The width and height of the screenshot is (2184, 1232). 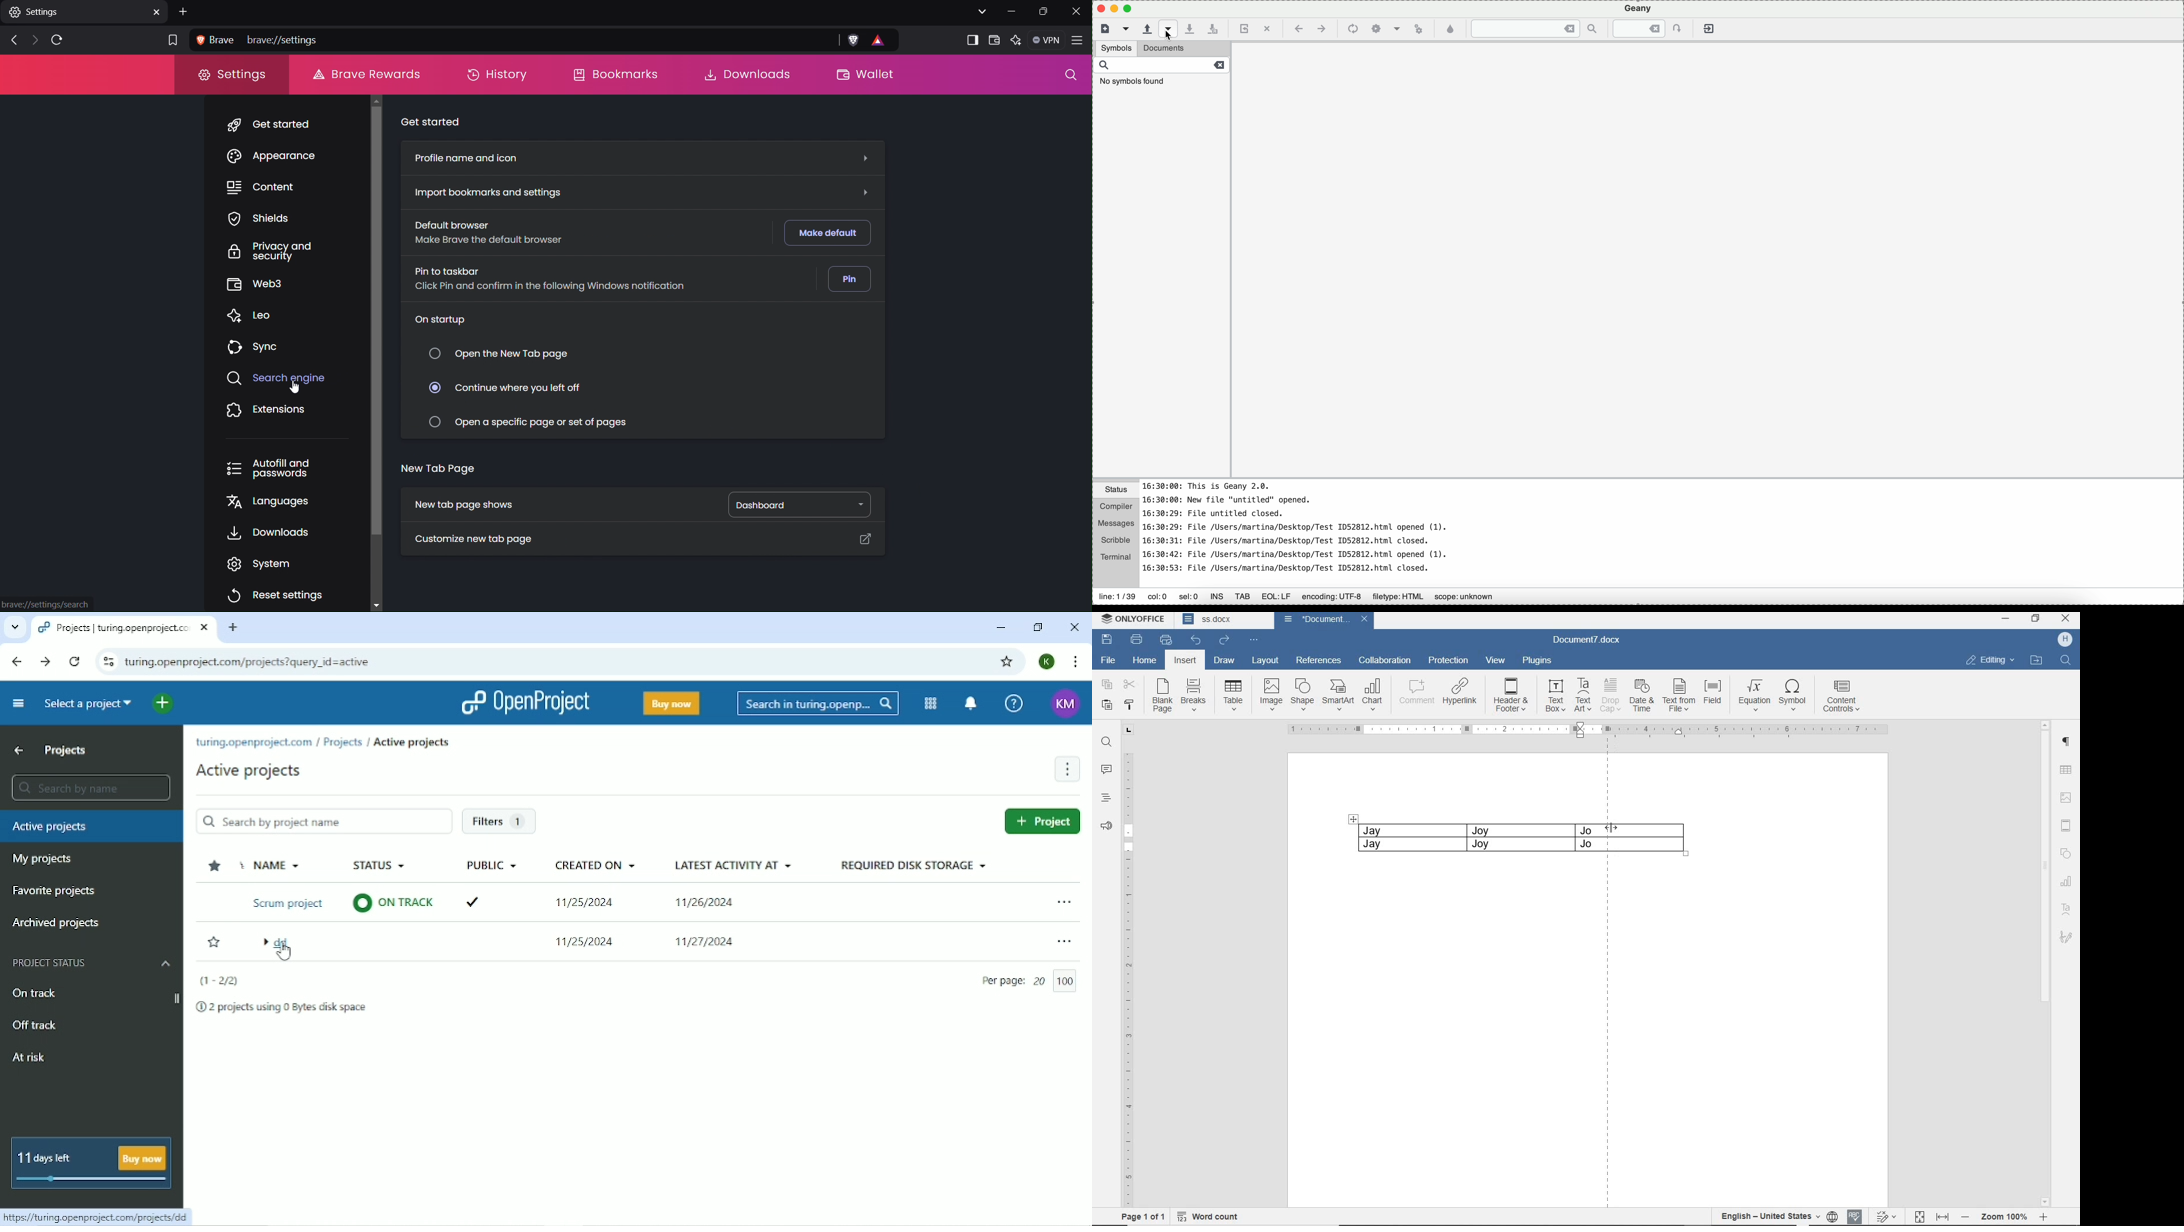 What do you see at coordinates (884, 40) in the screenshot?
I see `Rewards` at bounding box center [884, 40].